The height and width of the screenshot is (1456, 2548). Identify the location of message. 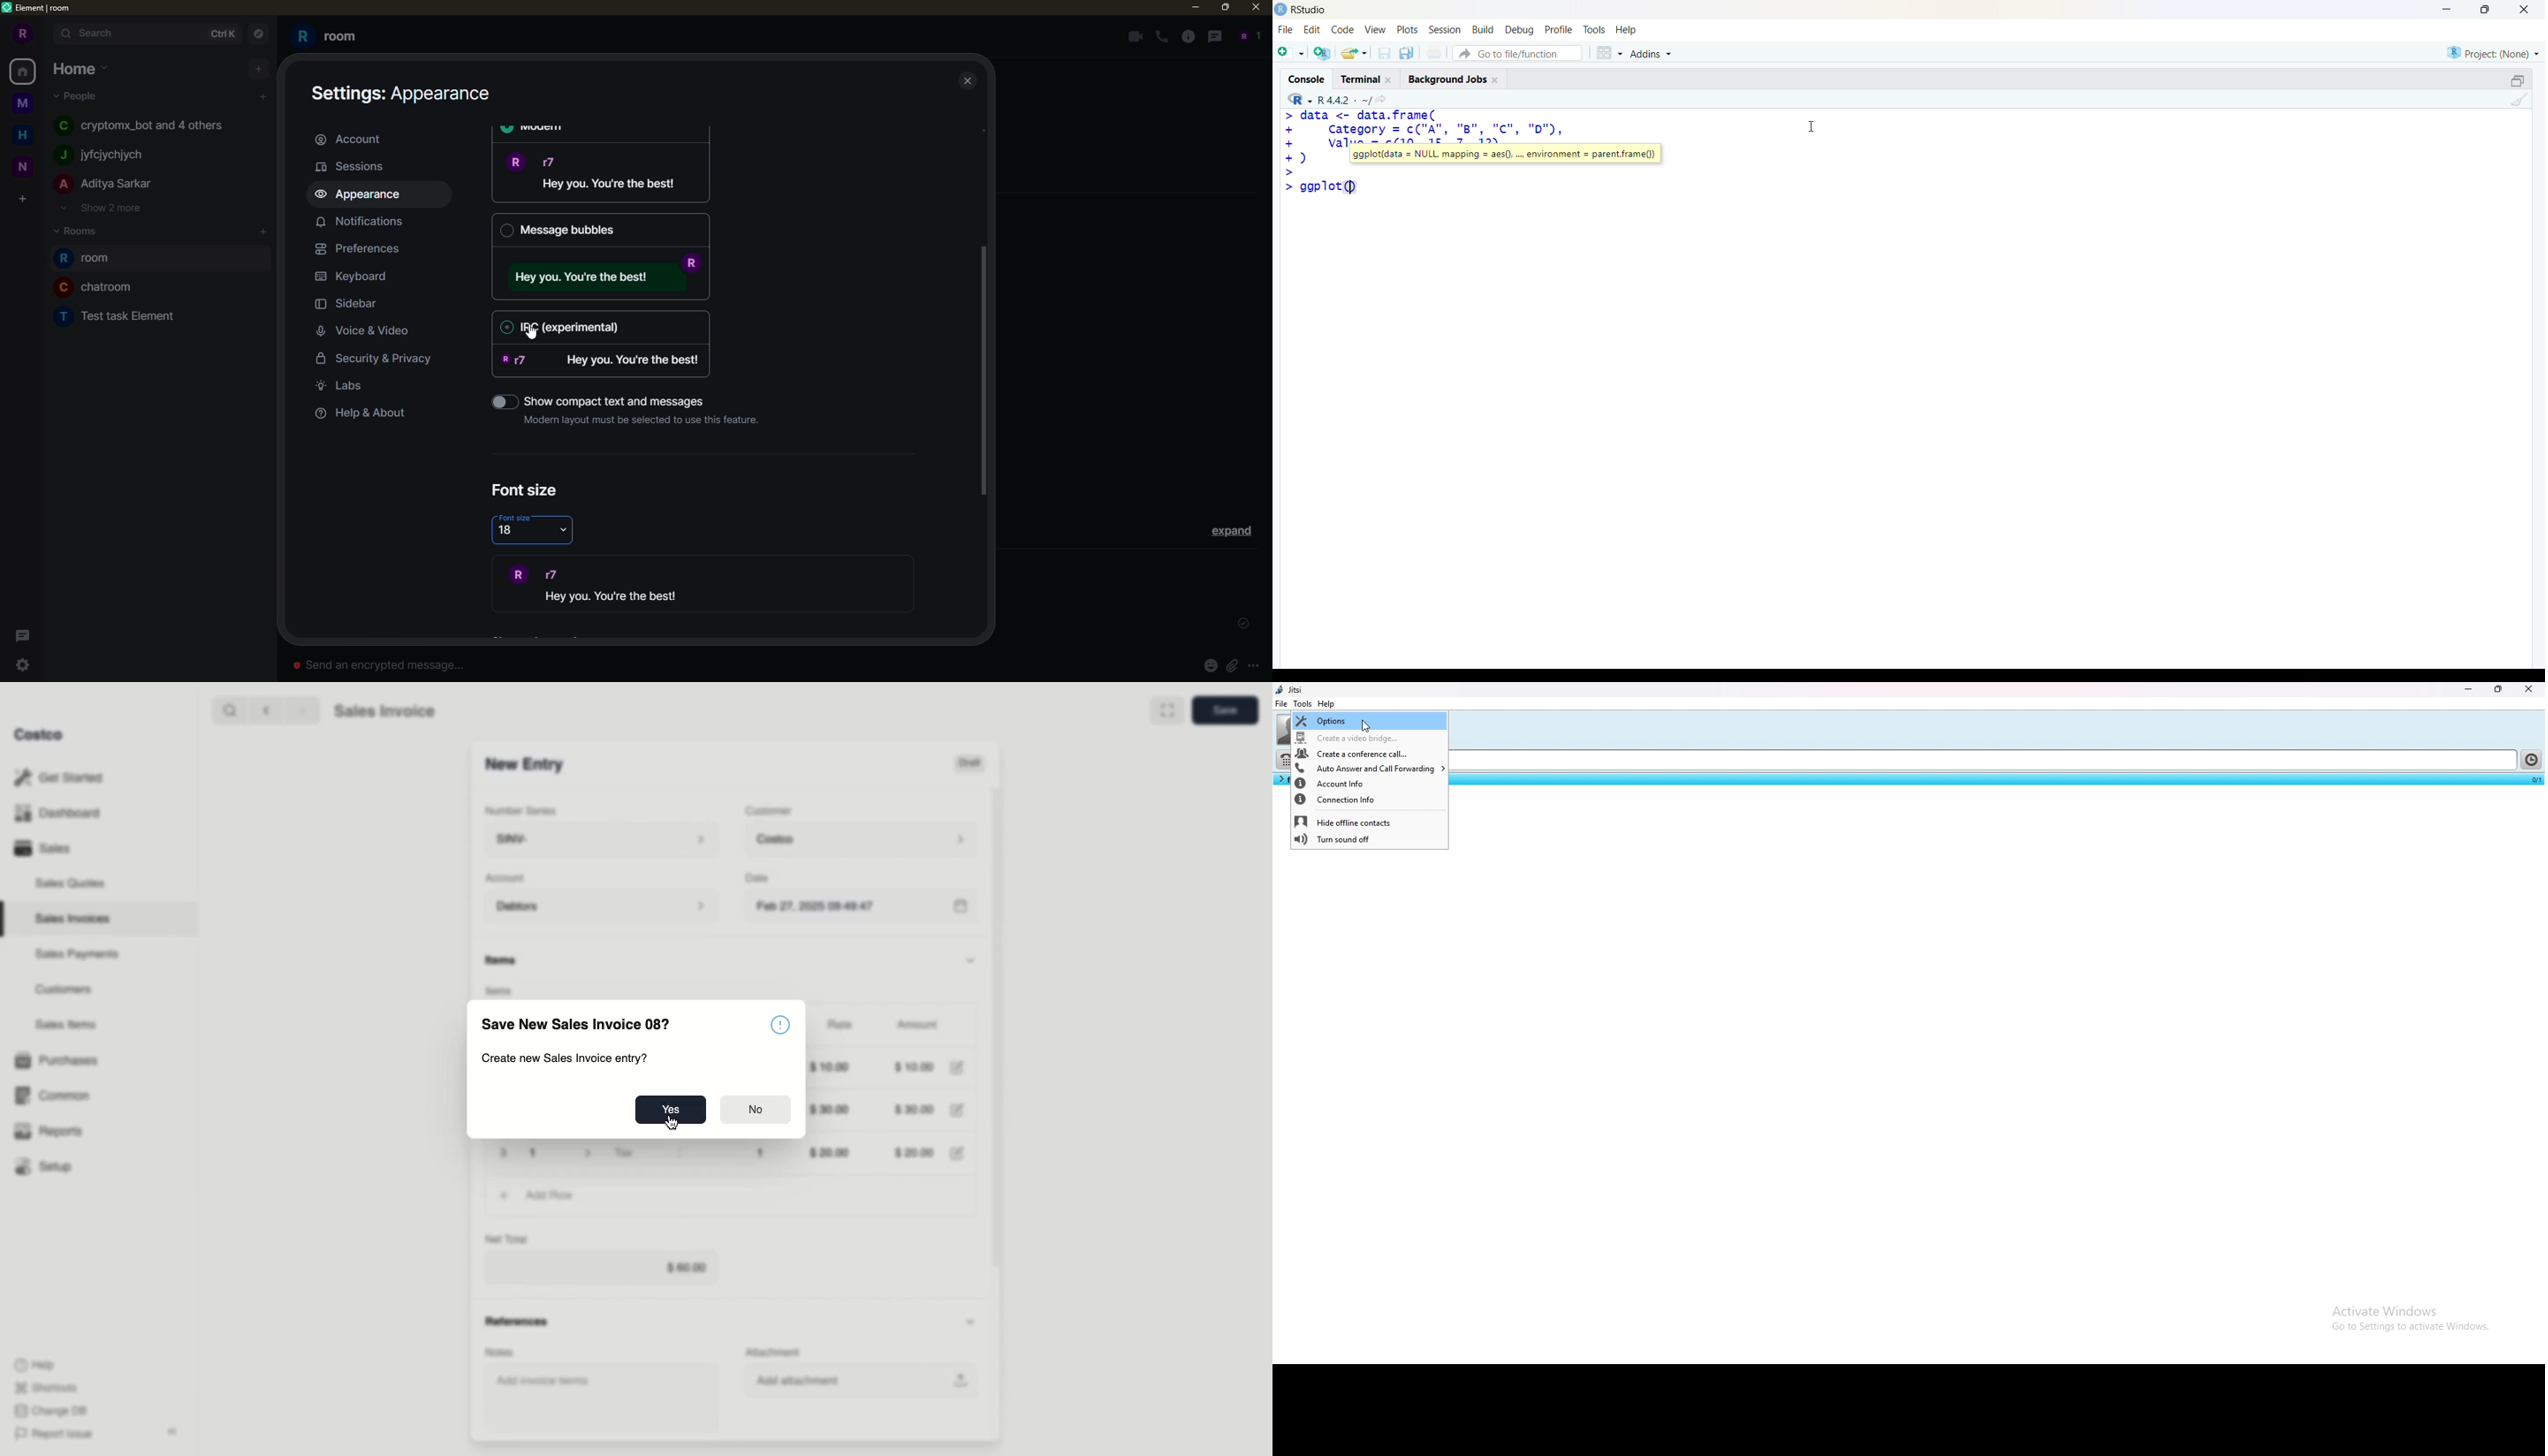
(600, 172).